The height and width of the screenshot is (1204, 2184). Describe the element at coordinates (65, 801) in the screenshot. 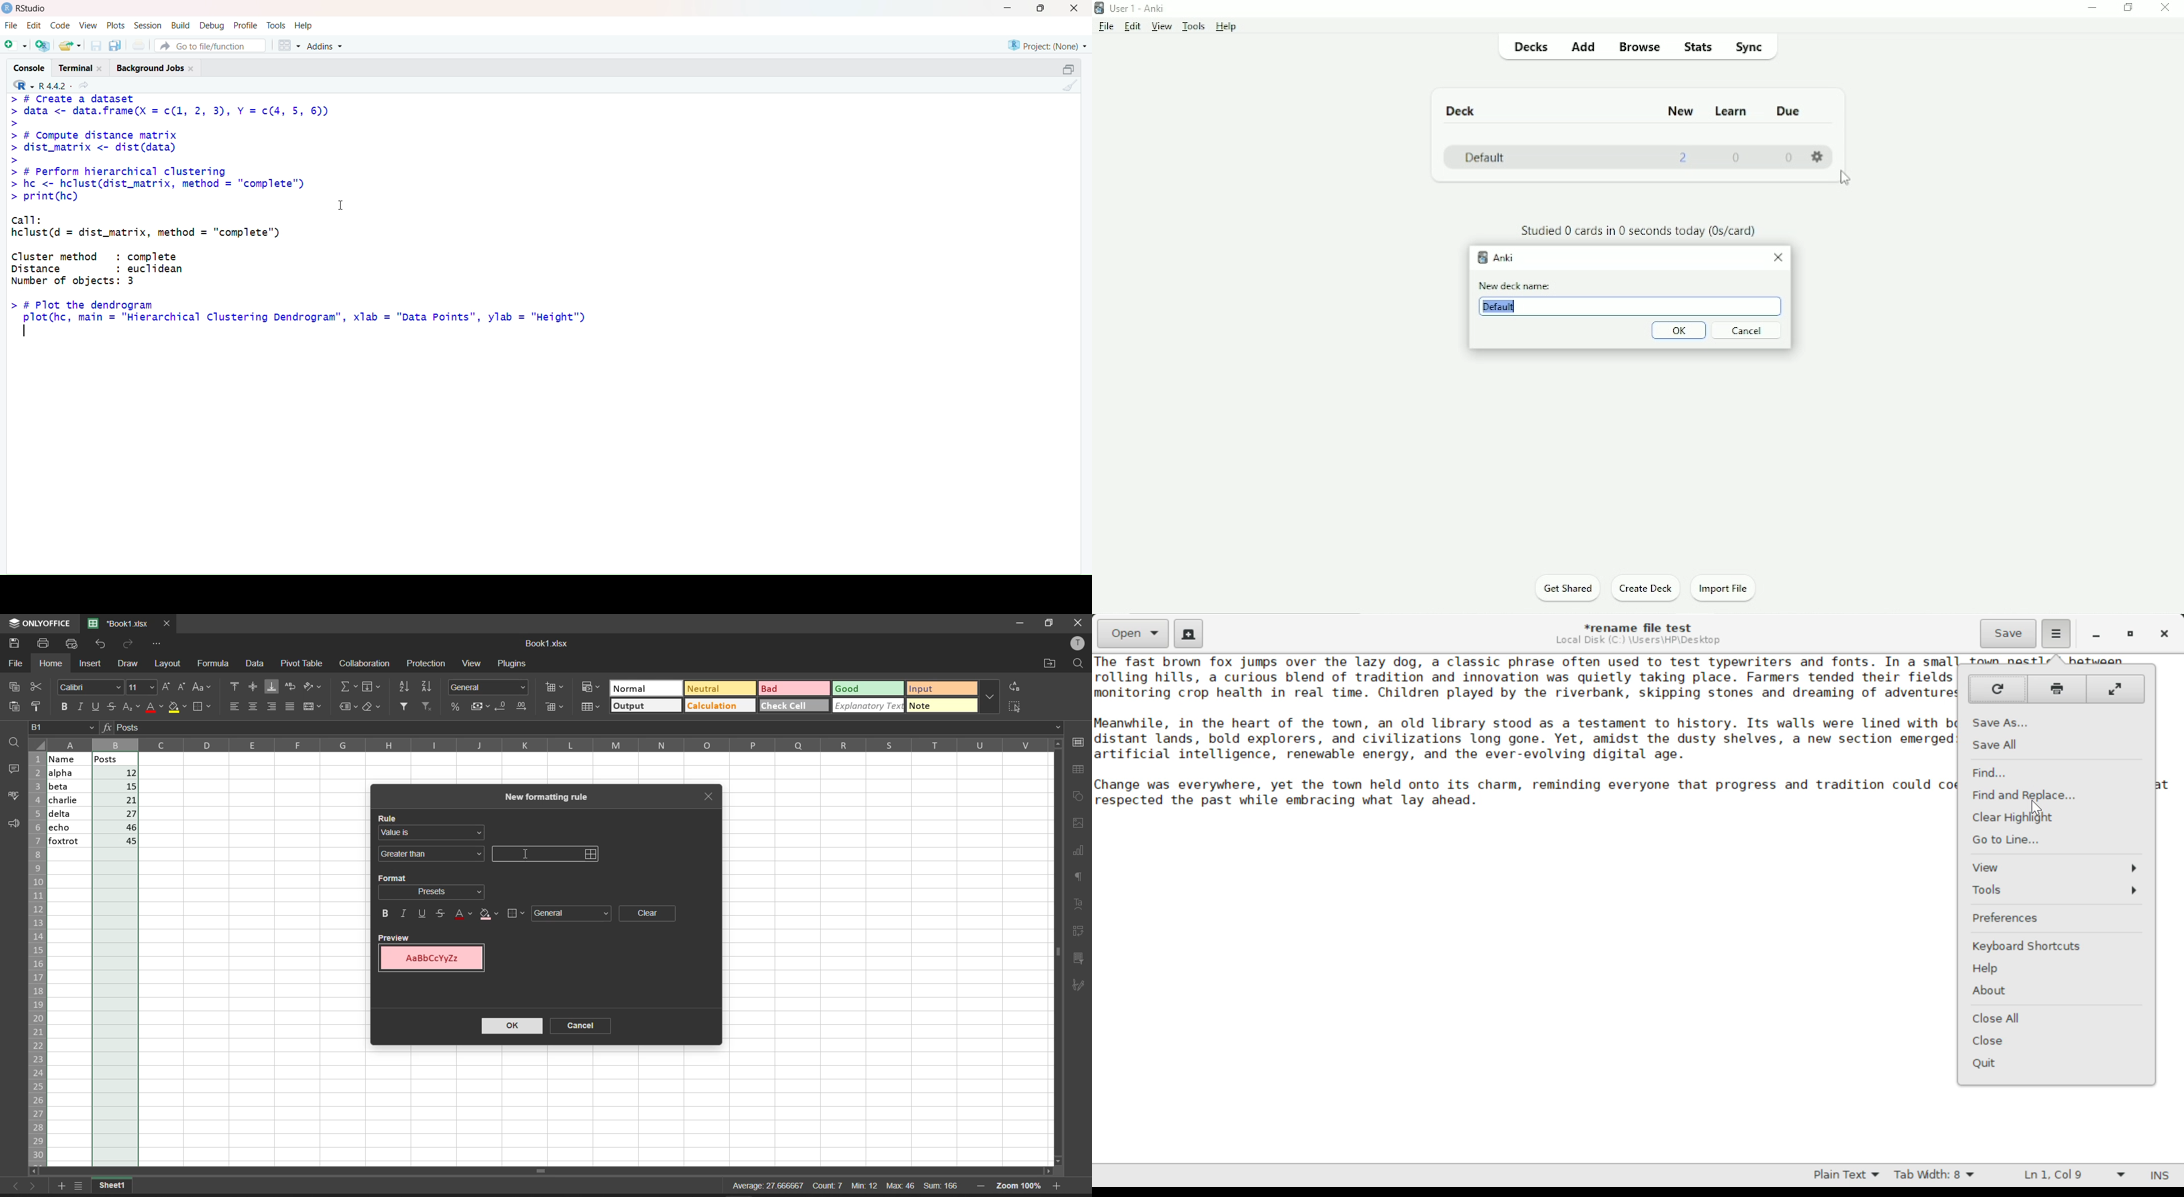

I see `name` at that location.